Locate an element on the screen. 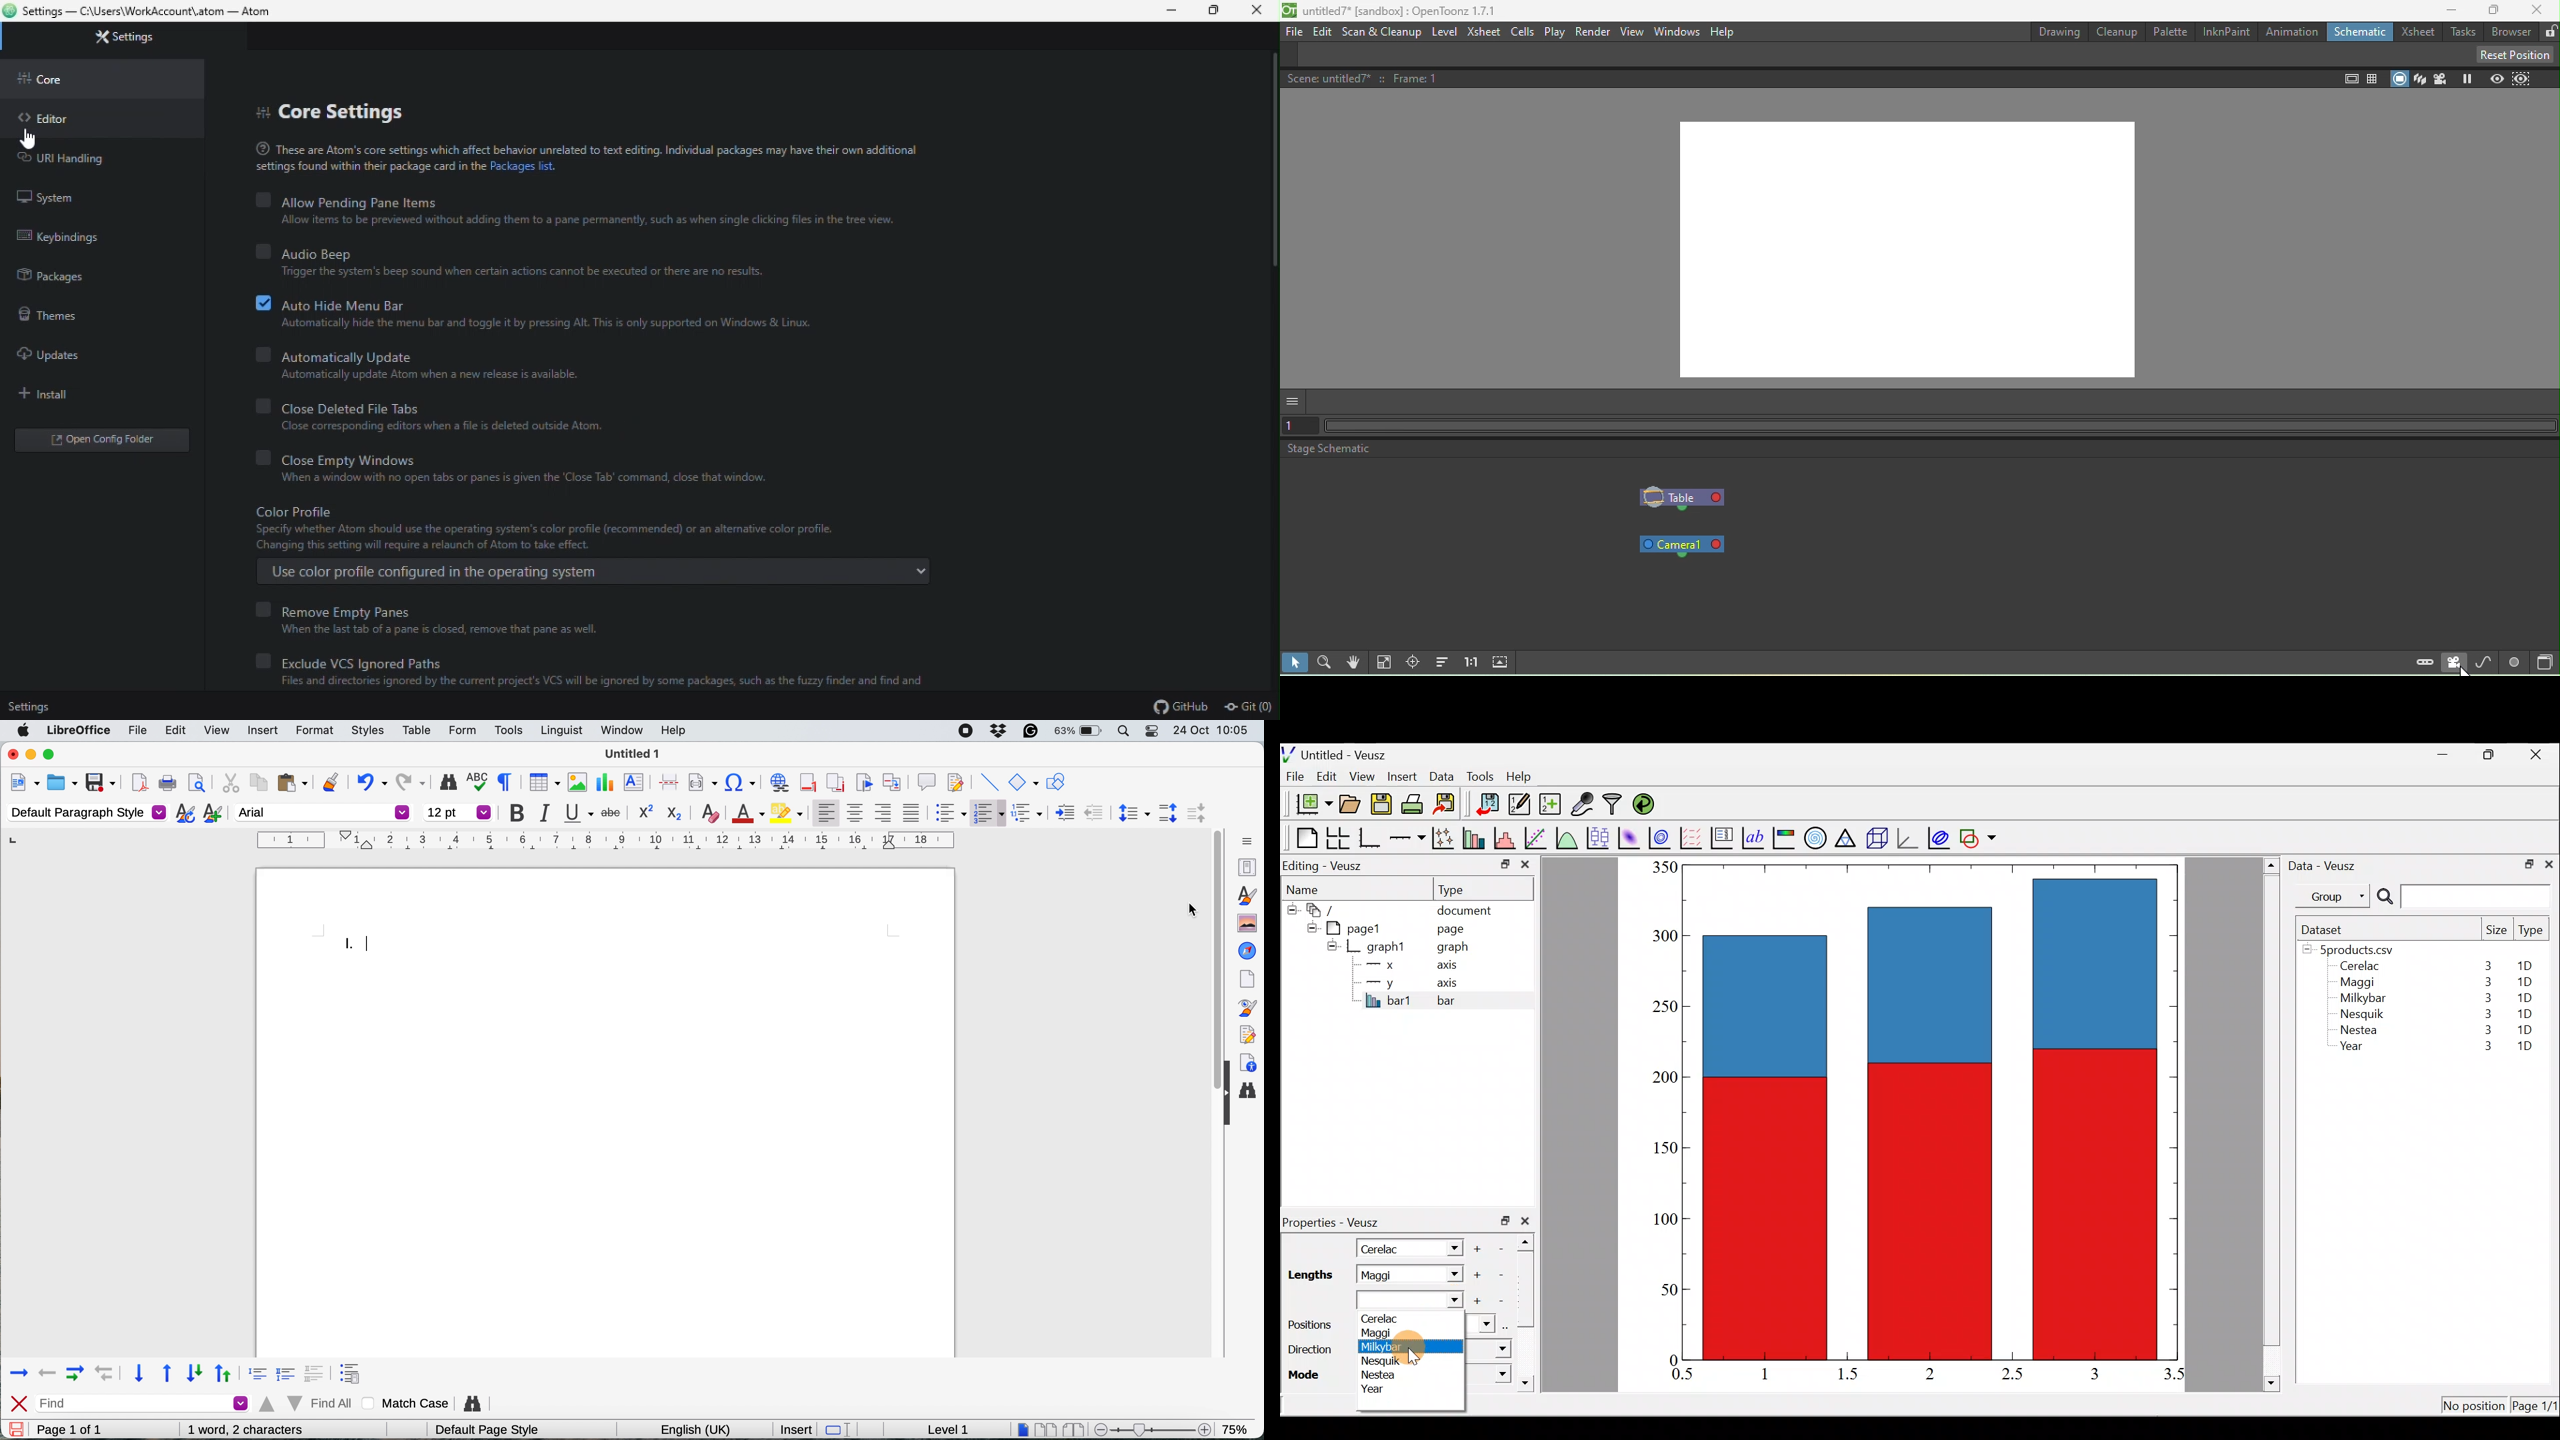 Image resolution: width=2576 pixels, height=1456 pixels. y is located at coordinates (1380, 981).